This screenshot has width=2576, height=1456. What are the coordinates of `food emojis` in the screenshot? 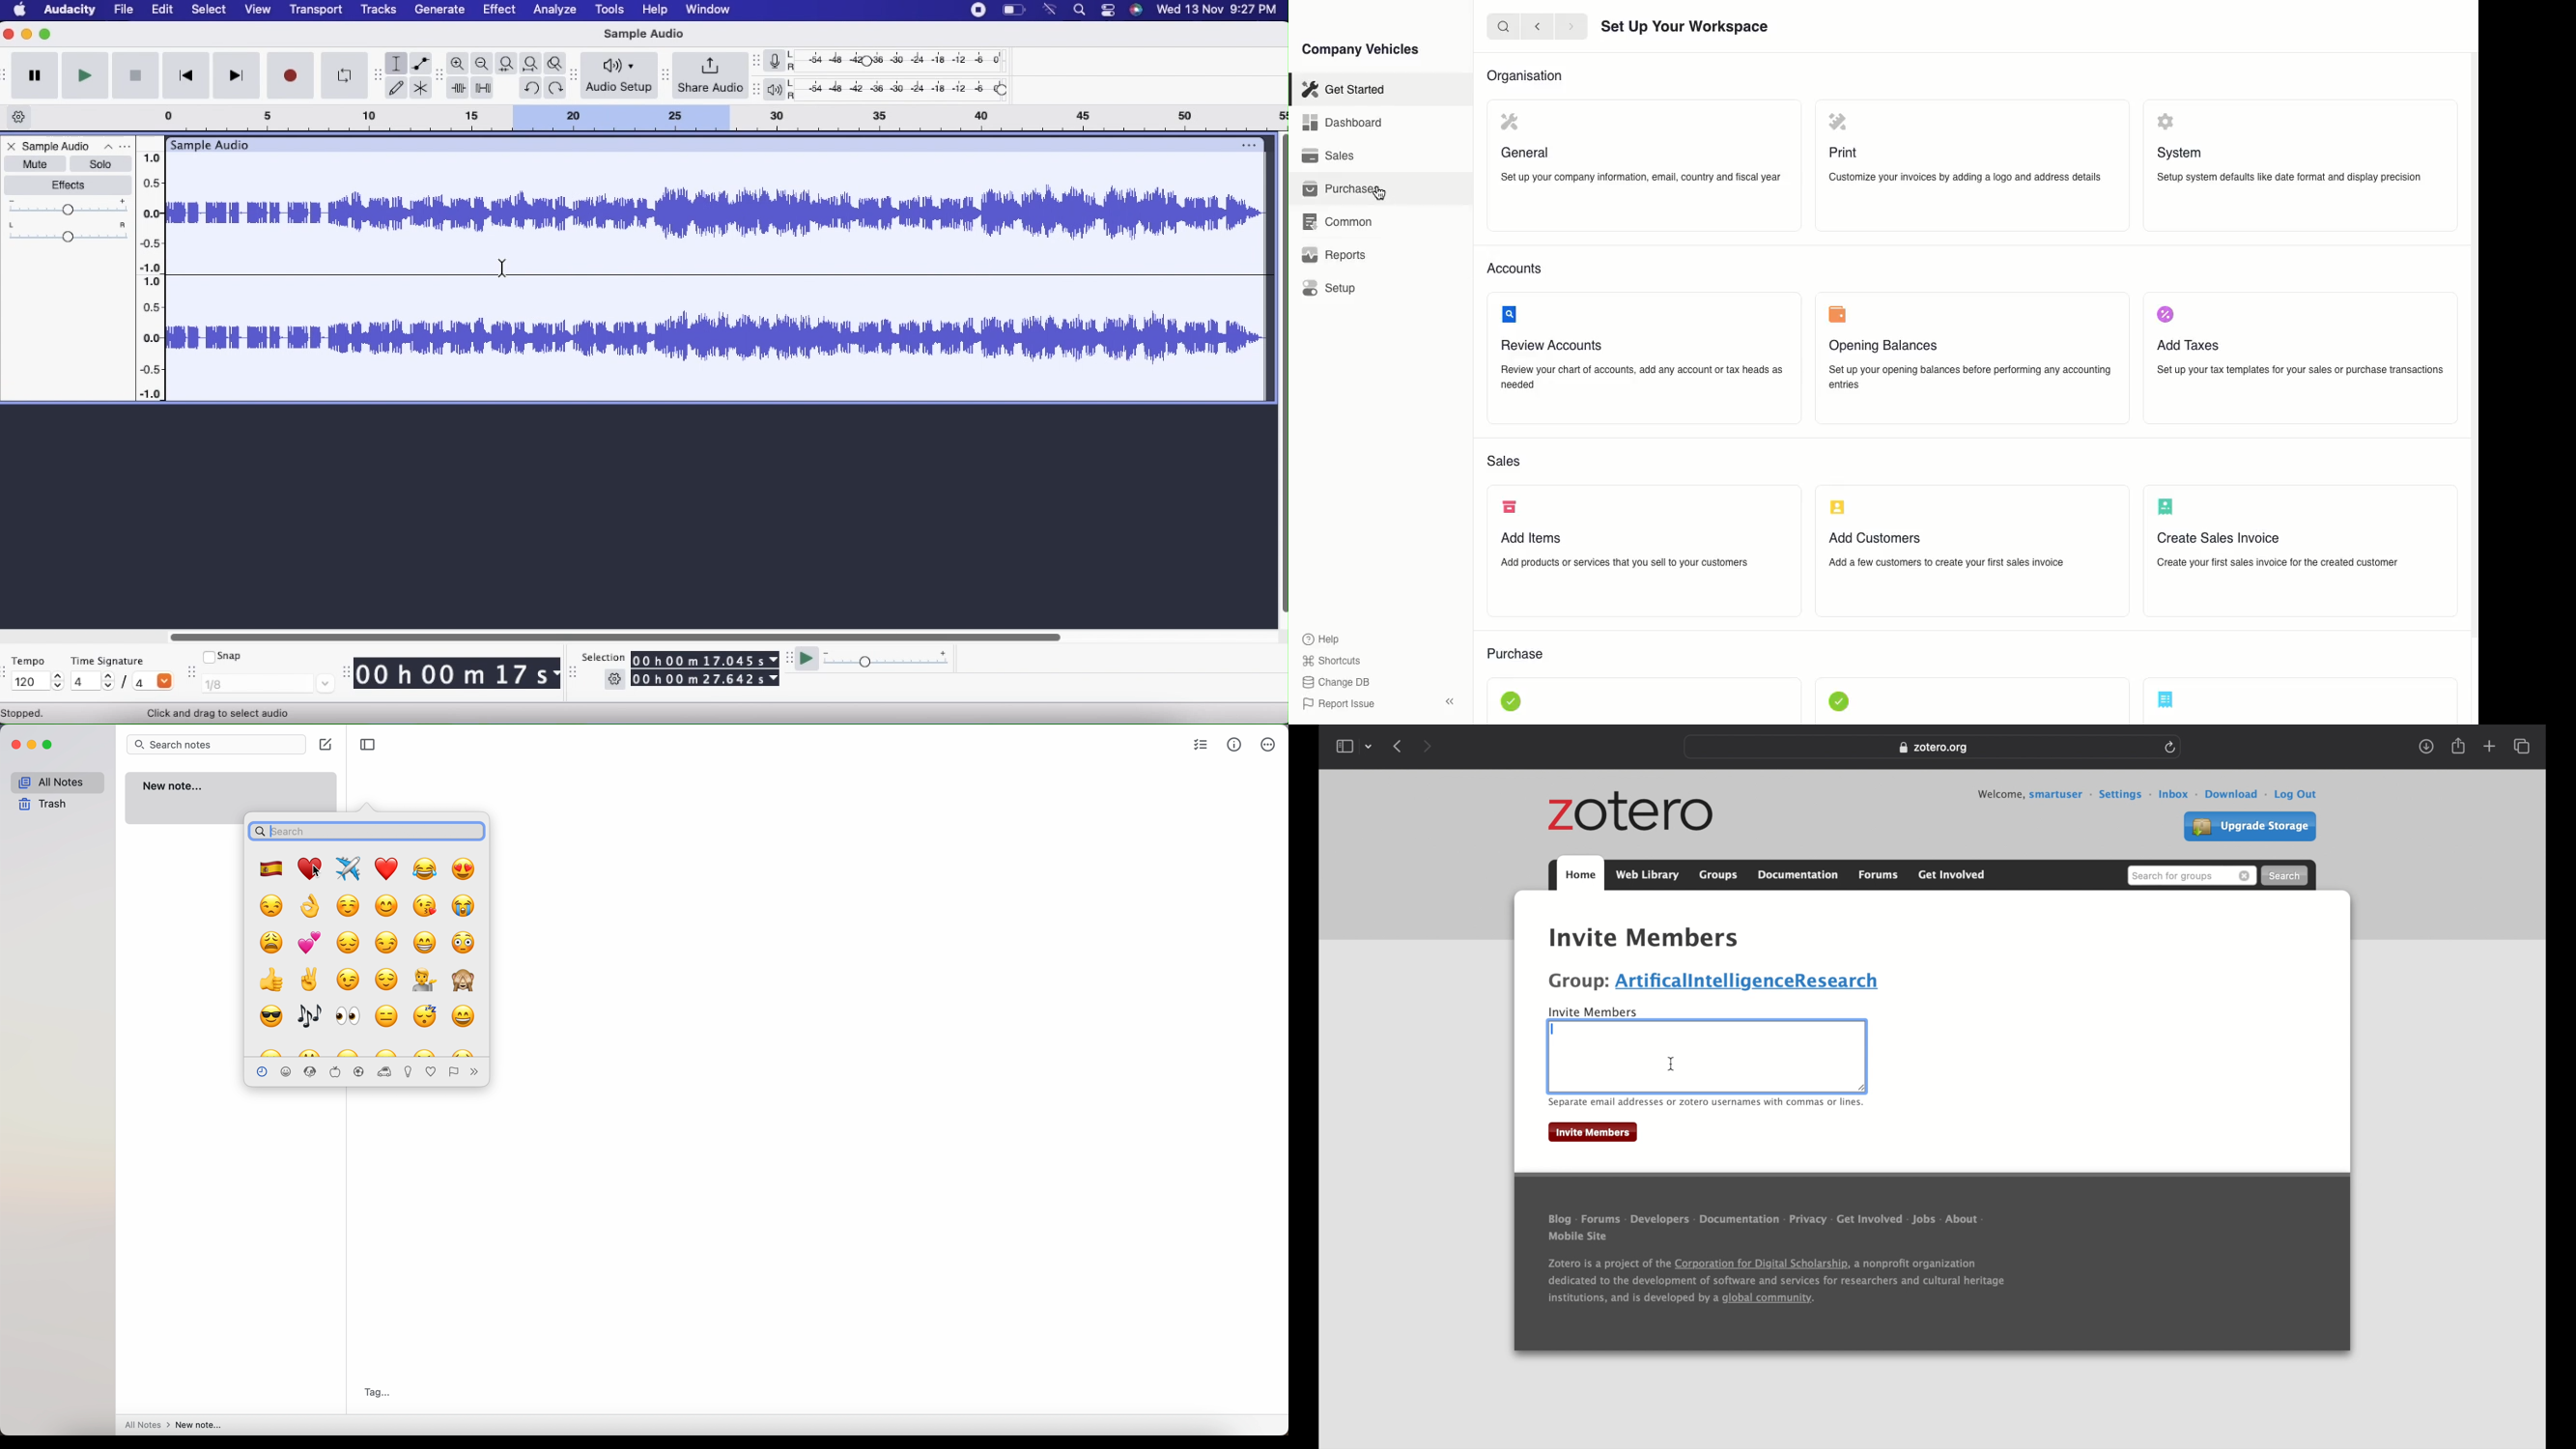 It's located at (334, 1072).